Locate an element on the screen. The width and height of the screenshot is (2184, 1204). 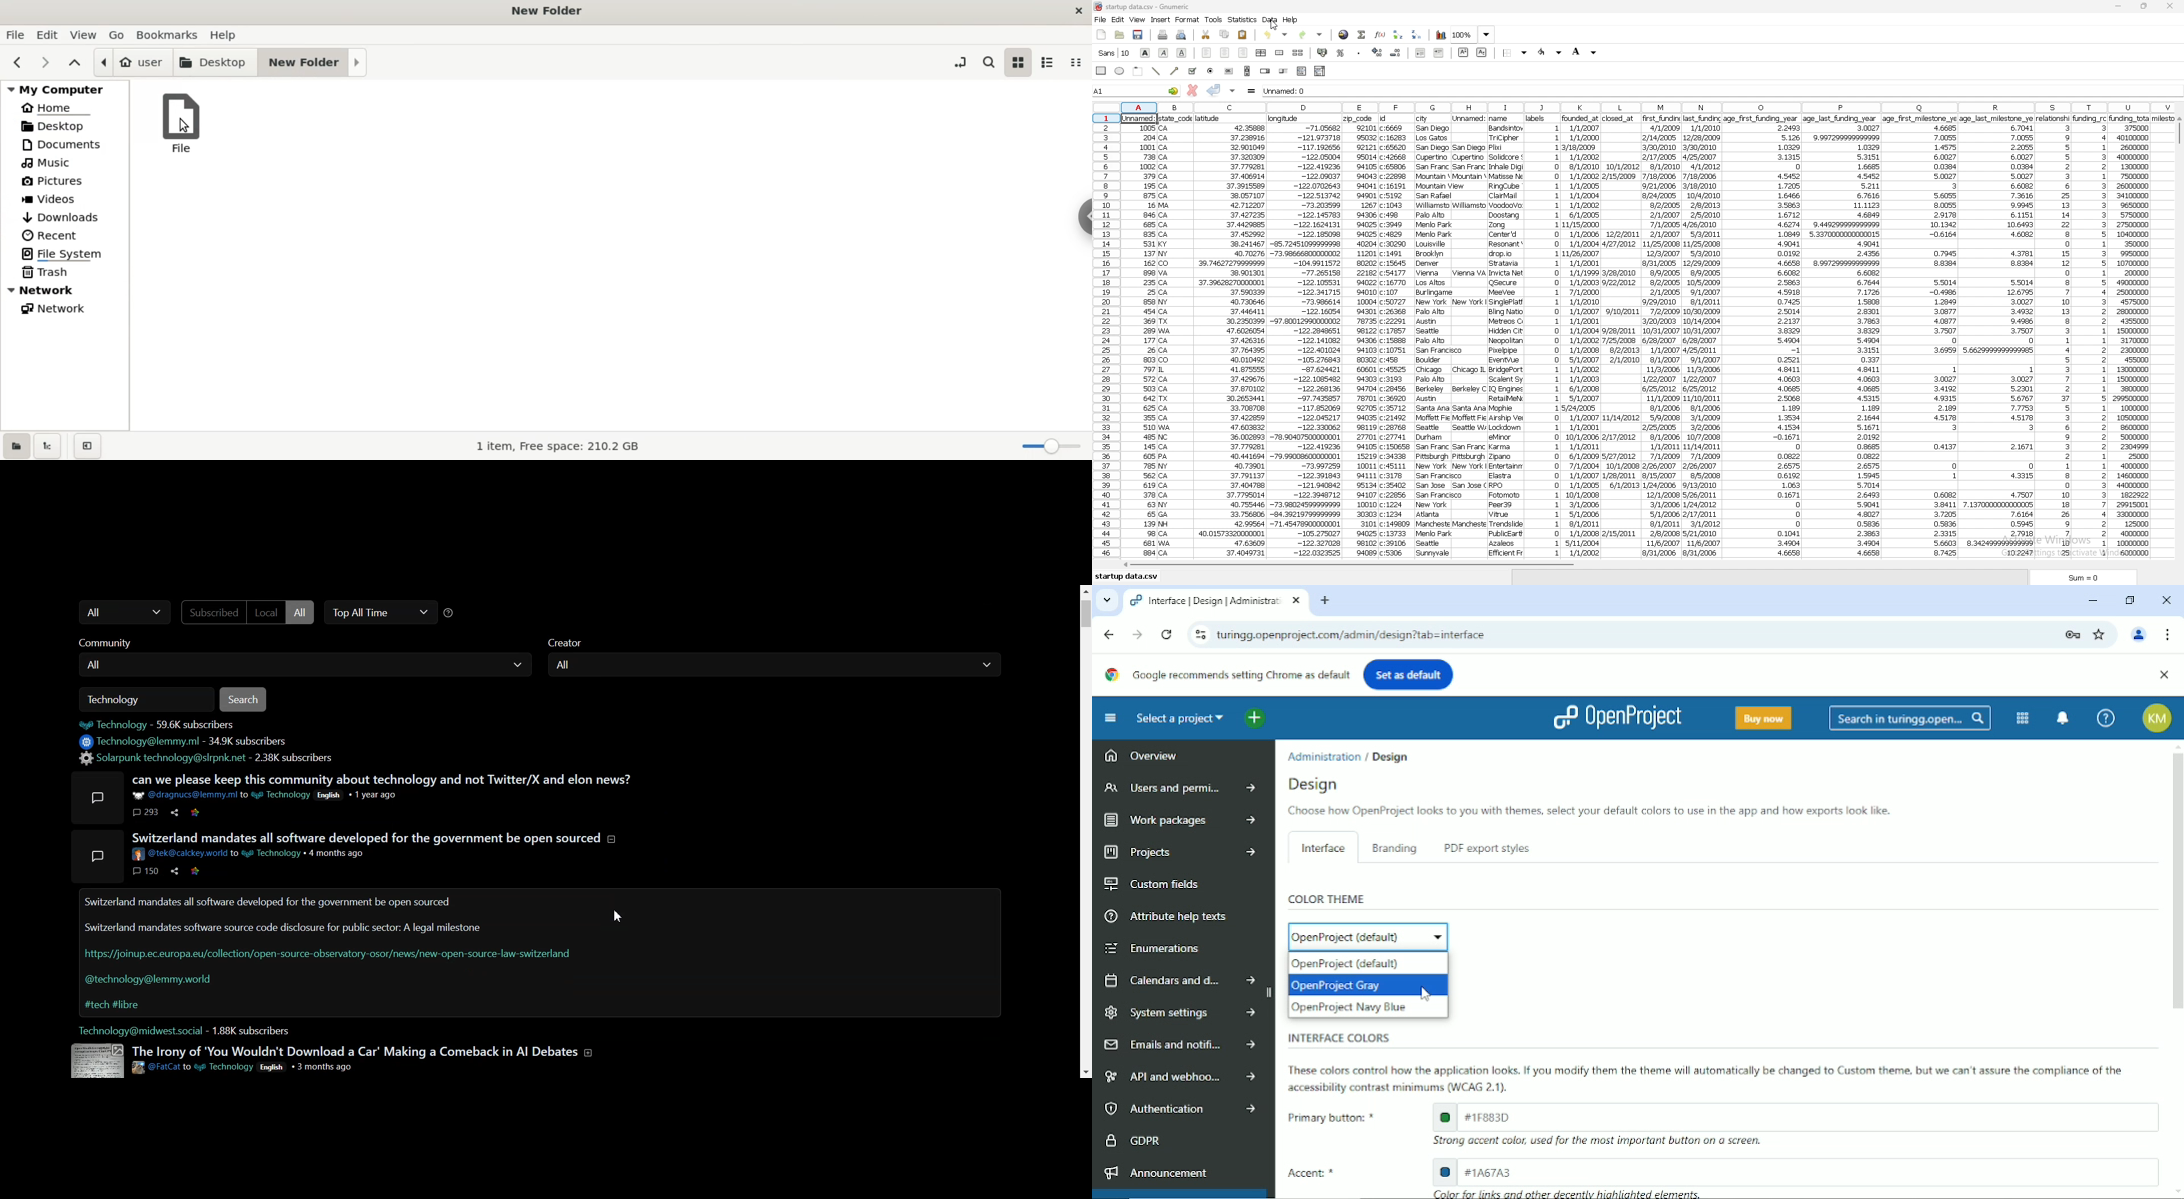
data is located at coordinates (1360, 337).